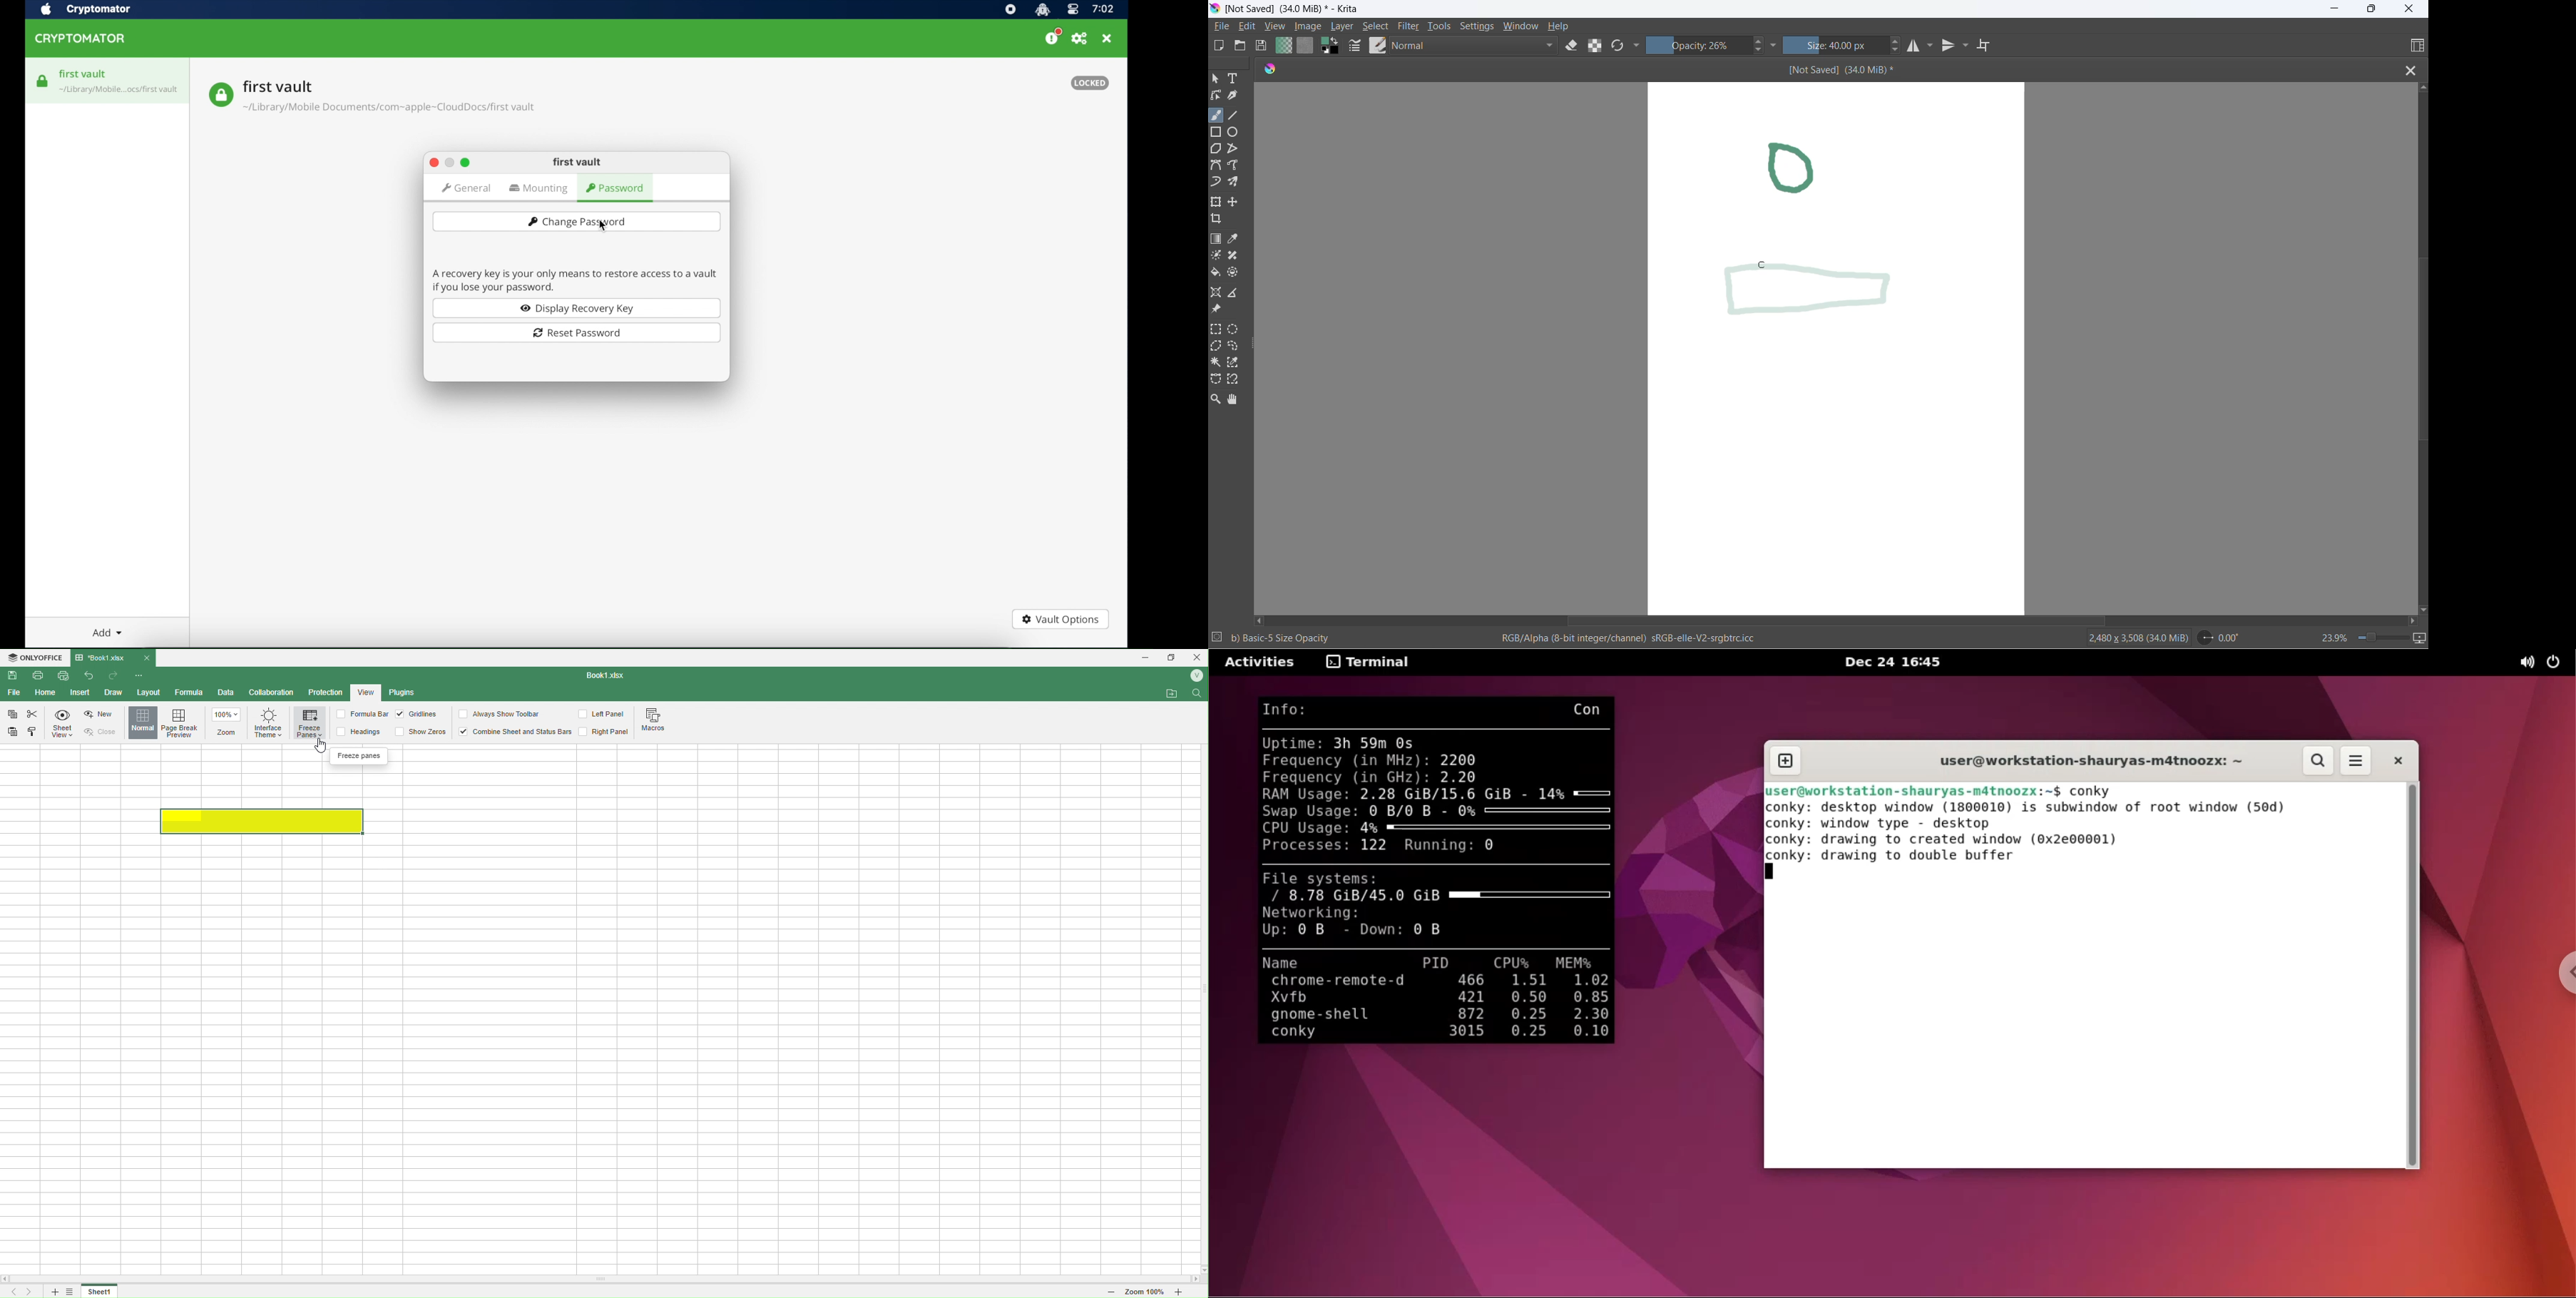 This screenshot has height=1316, width=2576. What do you see at coordinates (1190, 1293) in the screenshot?
I see `Zoom in` at bounding box center [1190, 1293].